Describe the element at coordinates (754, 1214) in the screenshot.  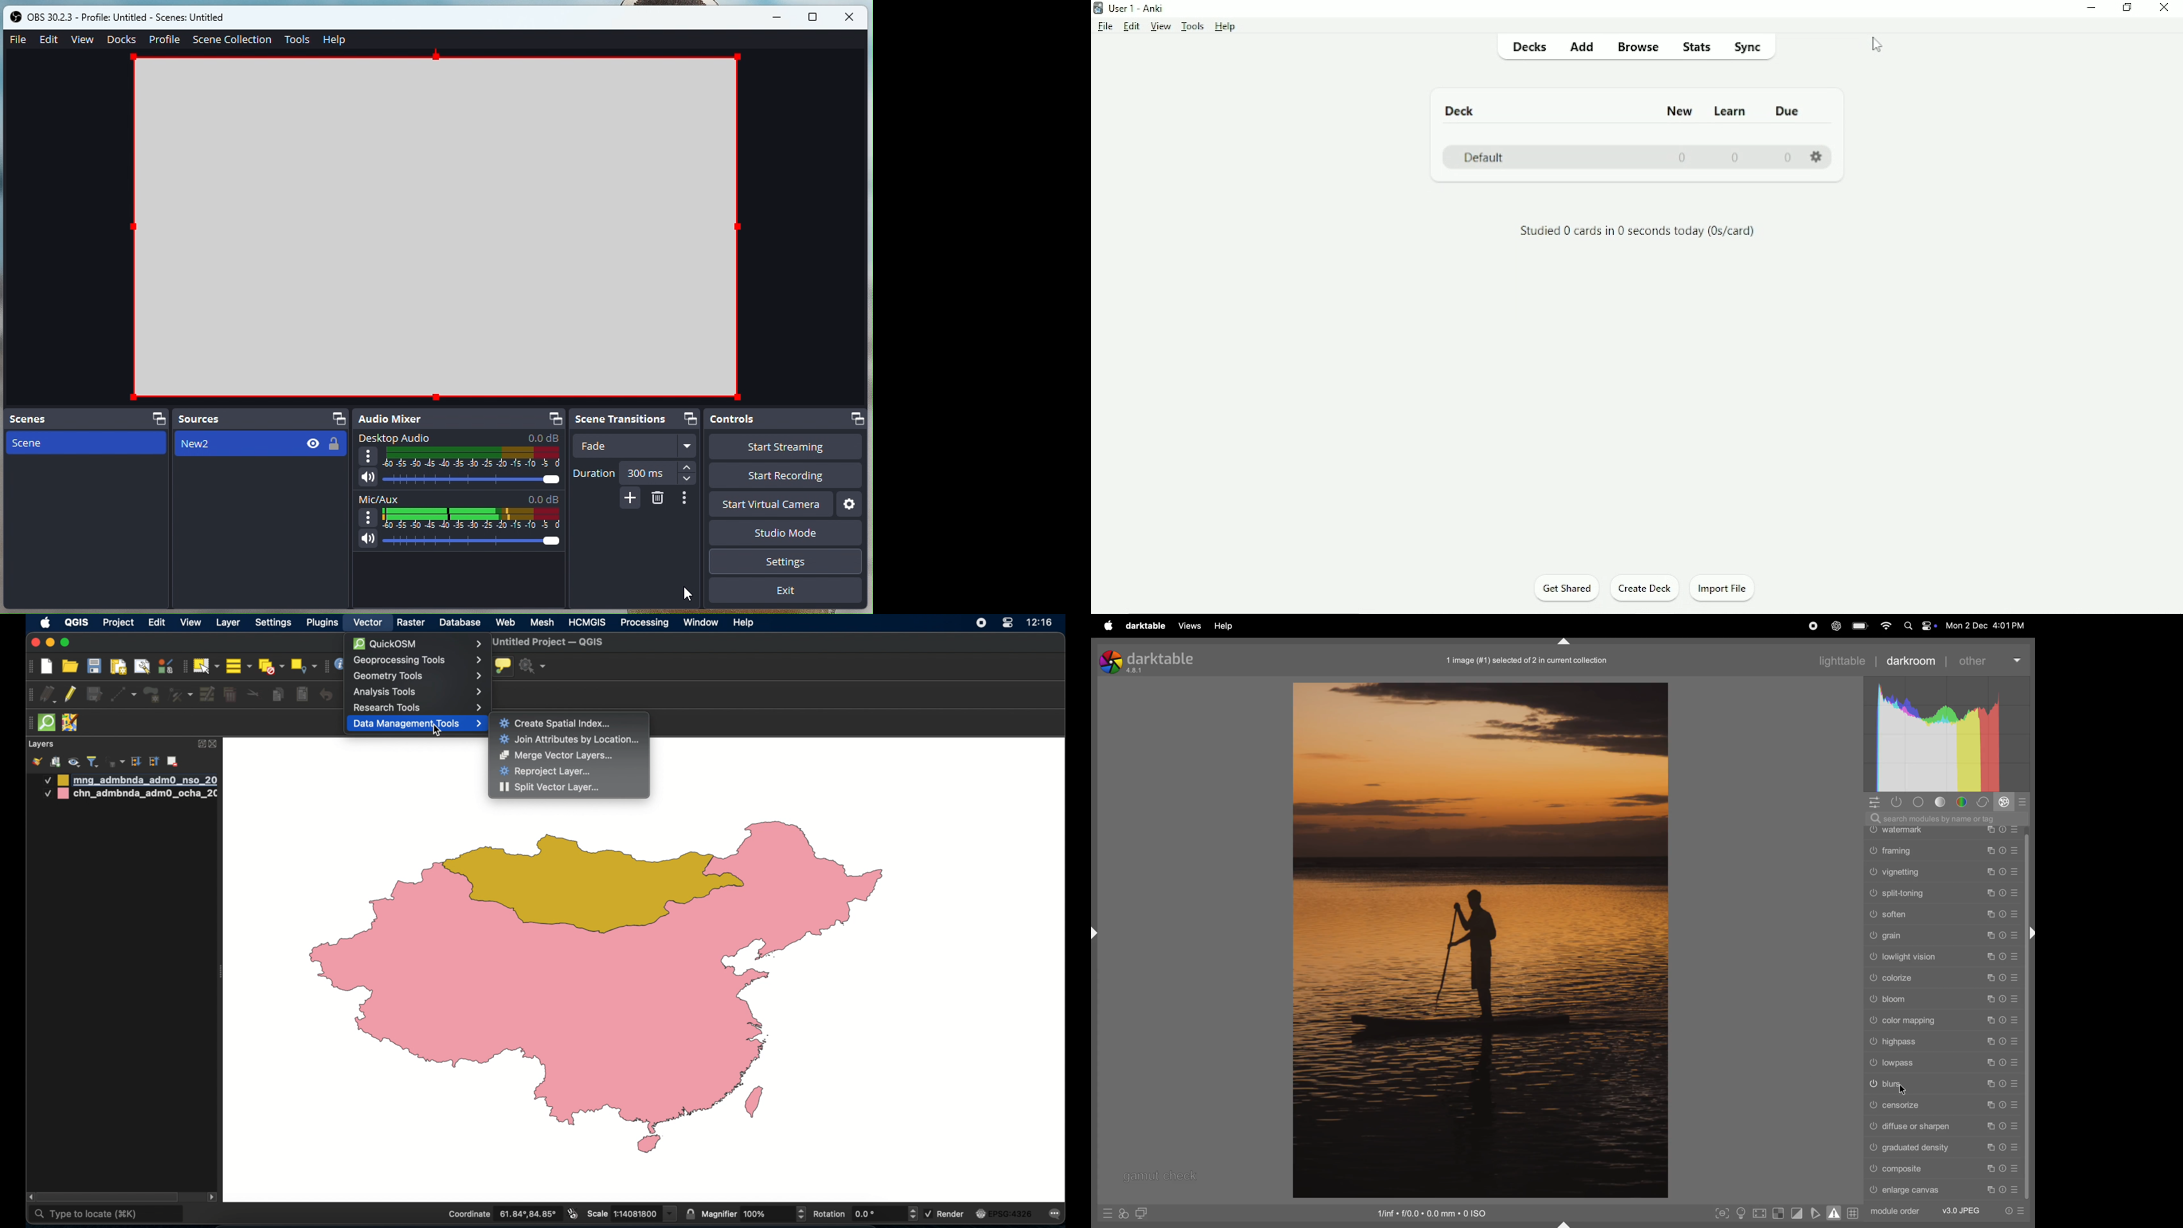
I see `magnifier` at that location.